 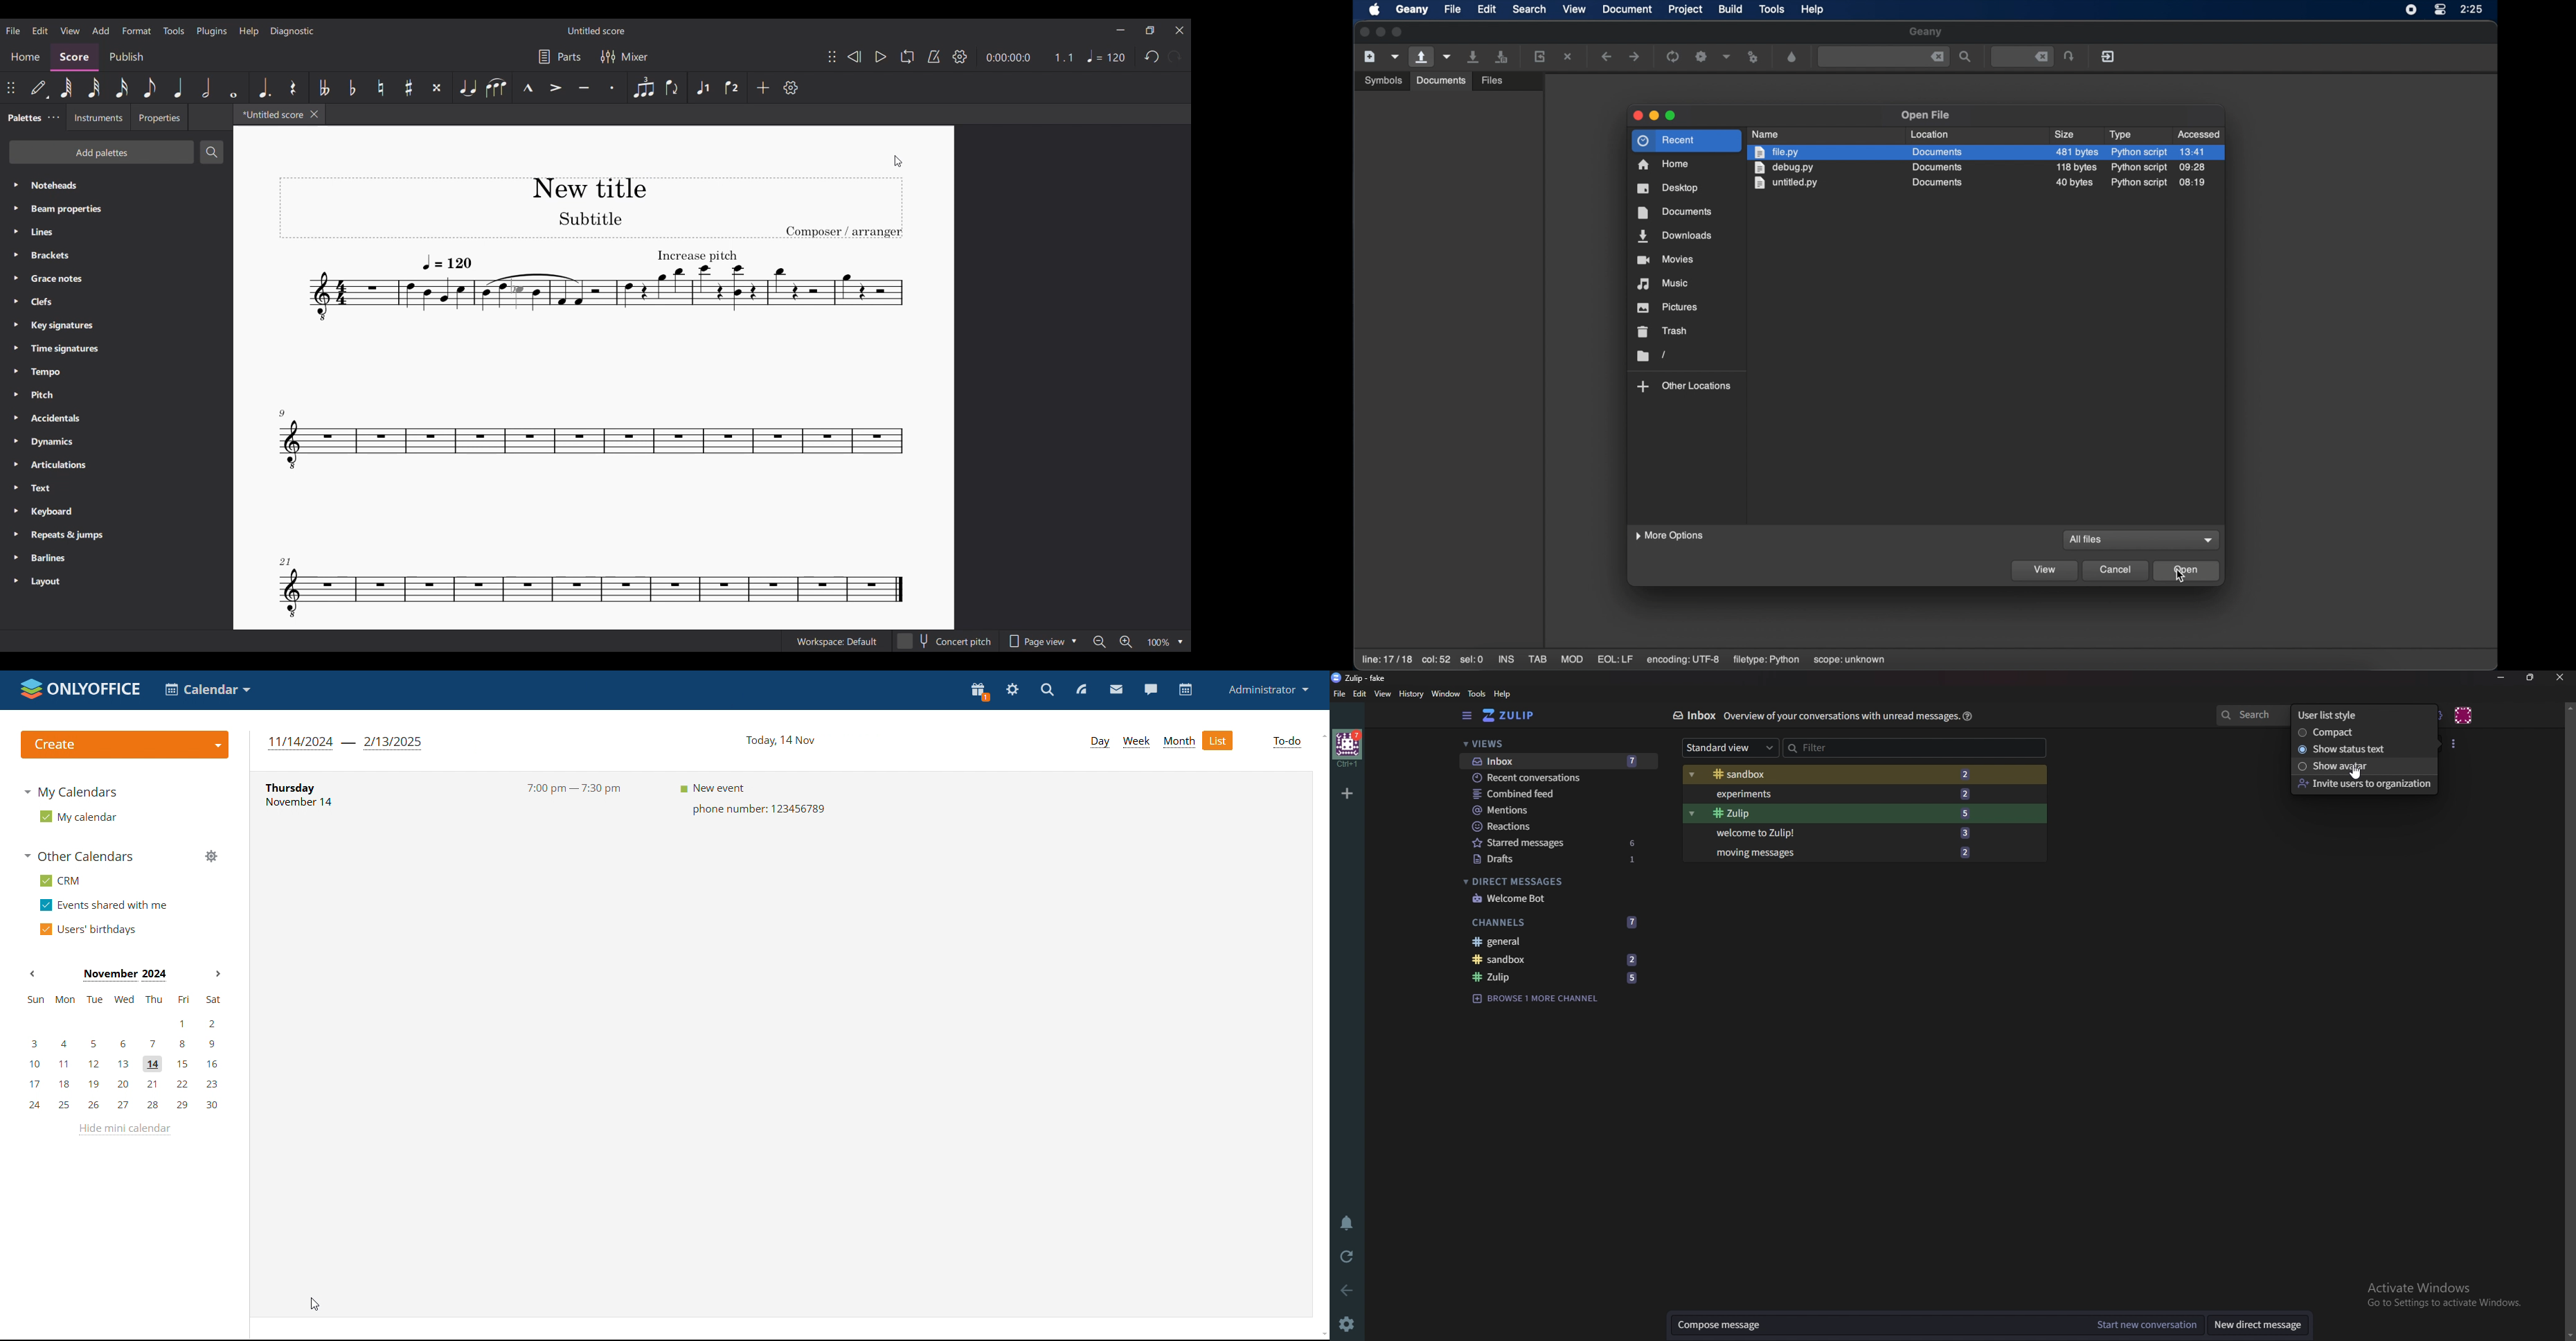 I want to click on Repeats & jumps, so click(x=117, y=535).